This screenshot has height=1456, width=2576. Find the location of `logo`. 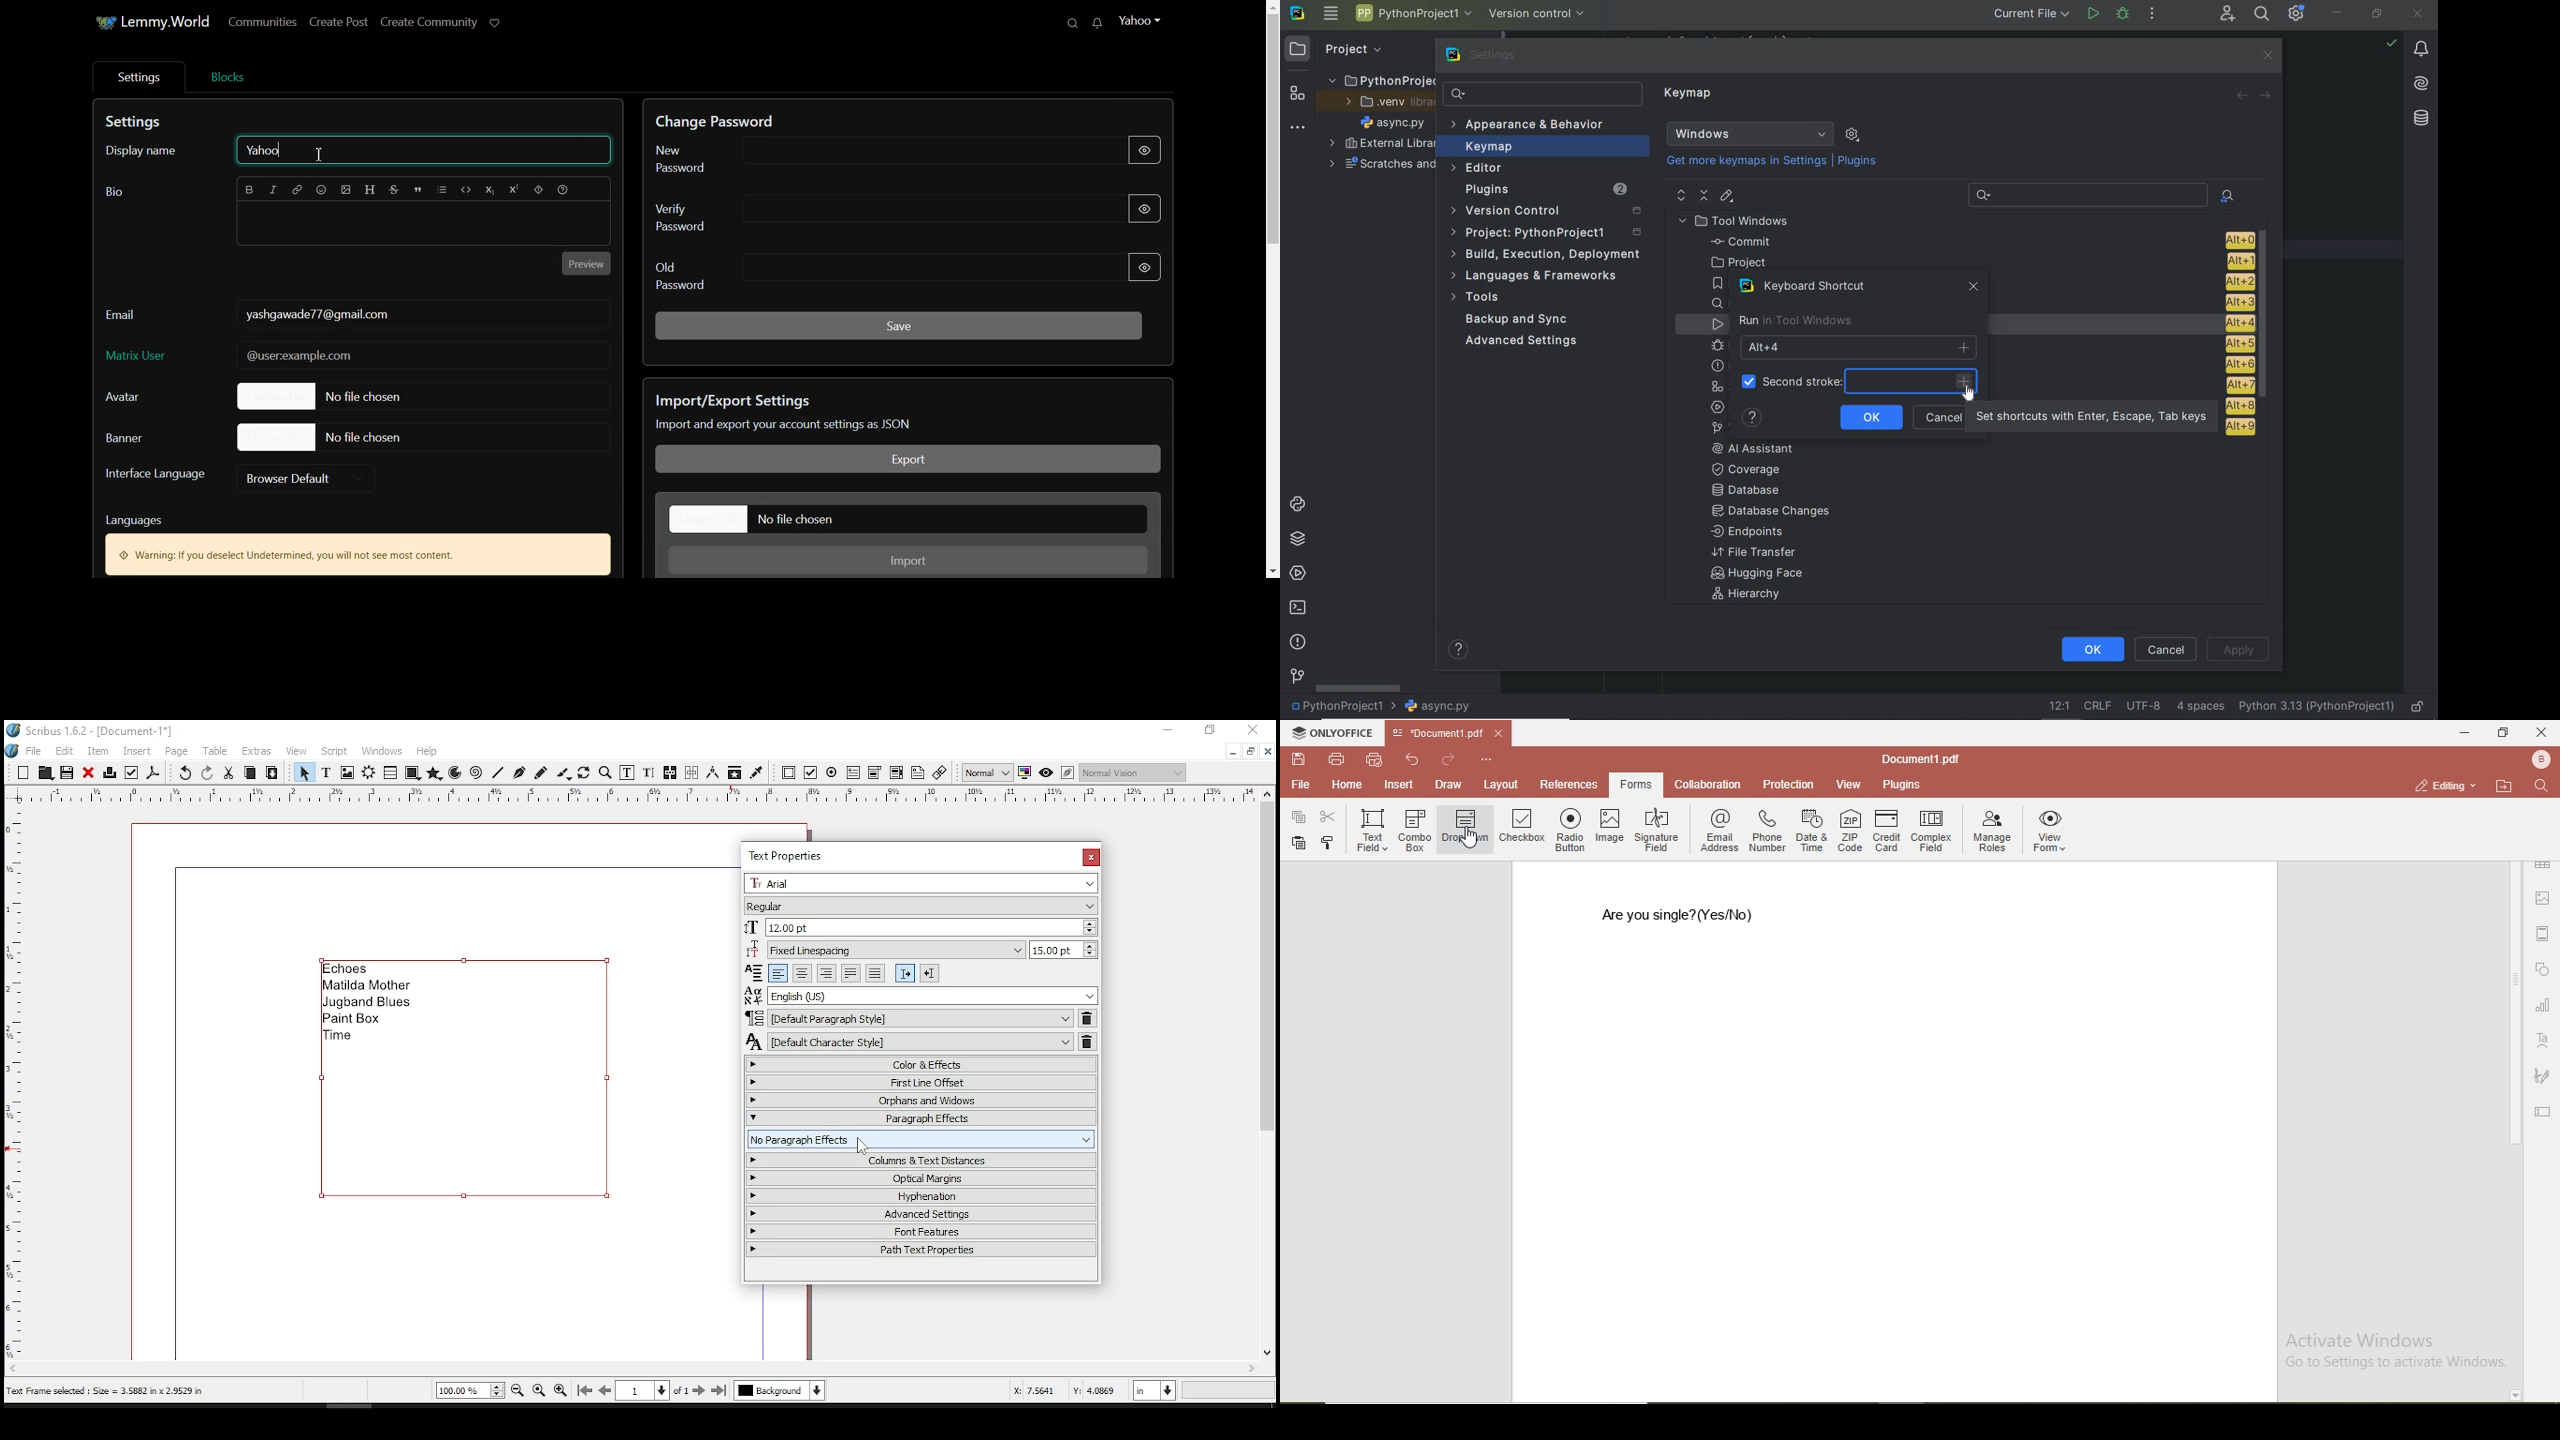

logo is located at coordinates (12, 752).